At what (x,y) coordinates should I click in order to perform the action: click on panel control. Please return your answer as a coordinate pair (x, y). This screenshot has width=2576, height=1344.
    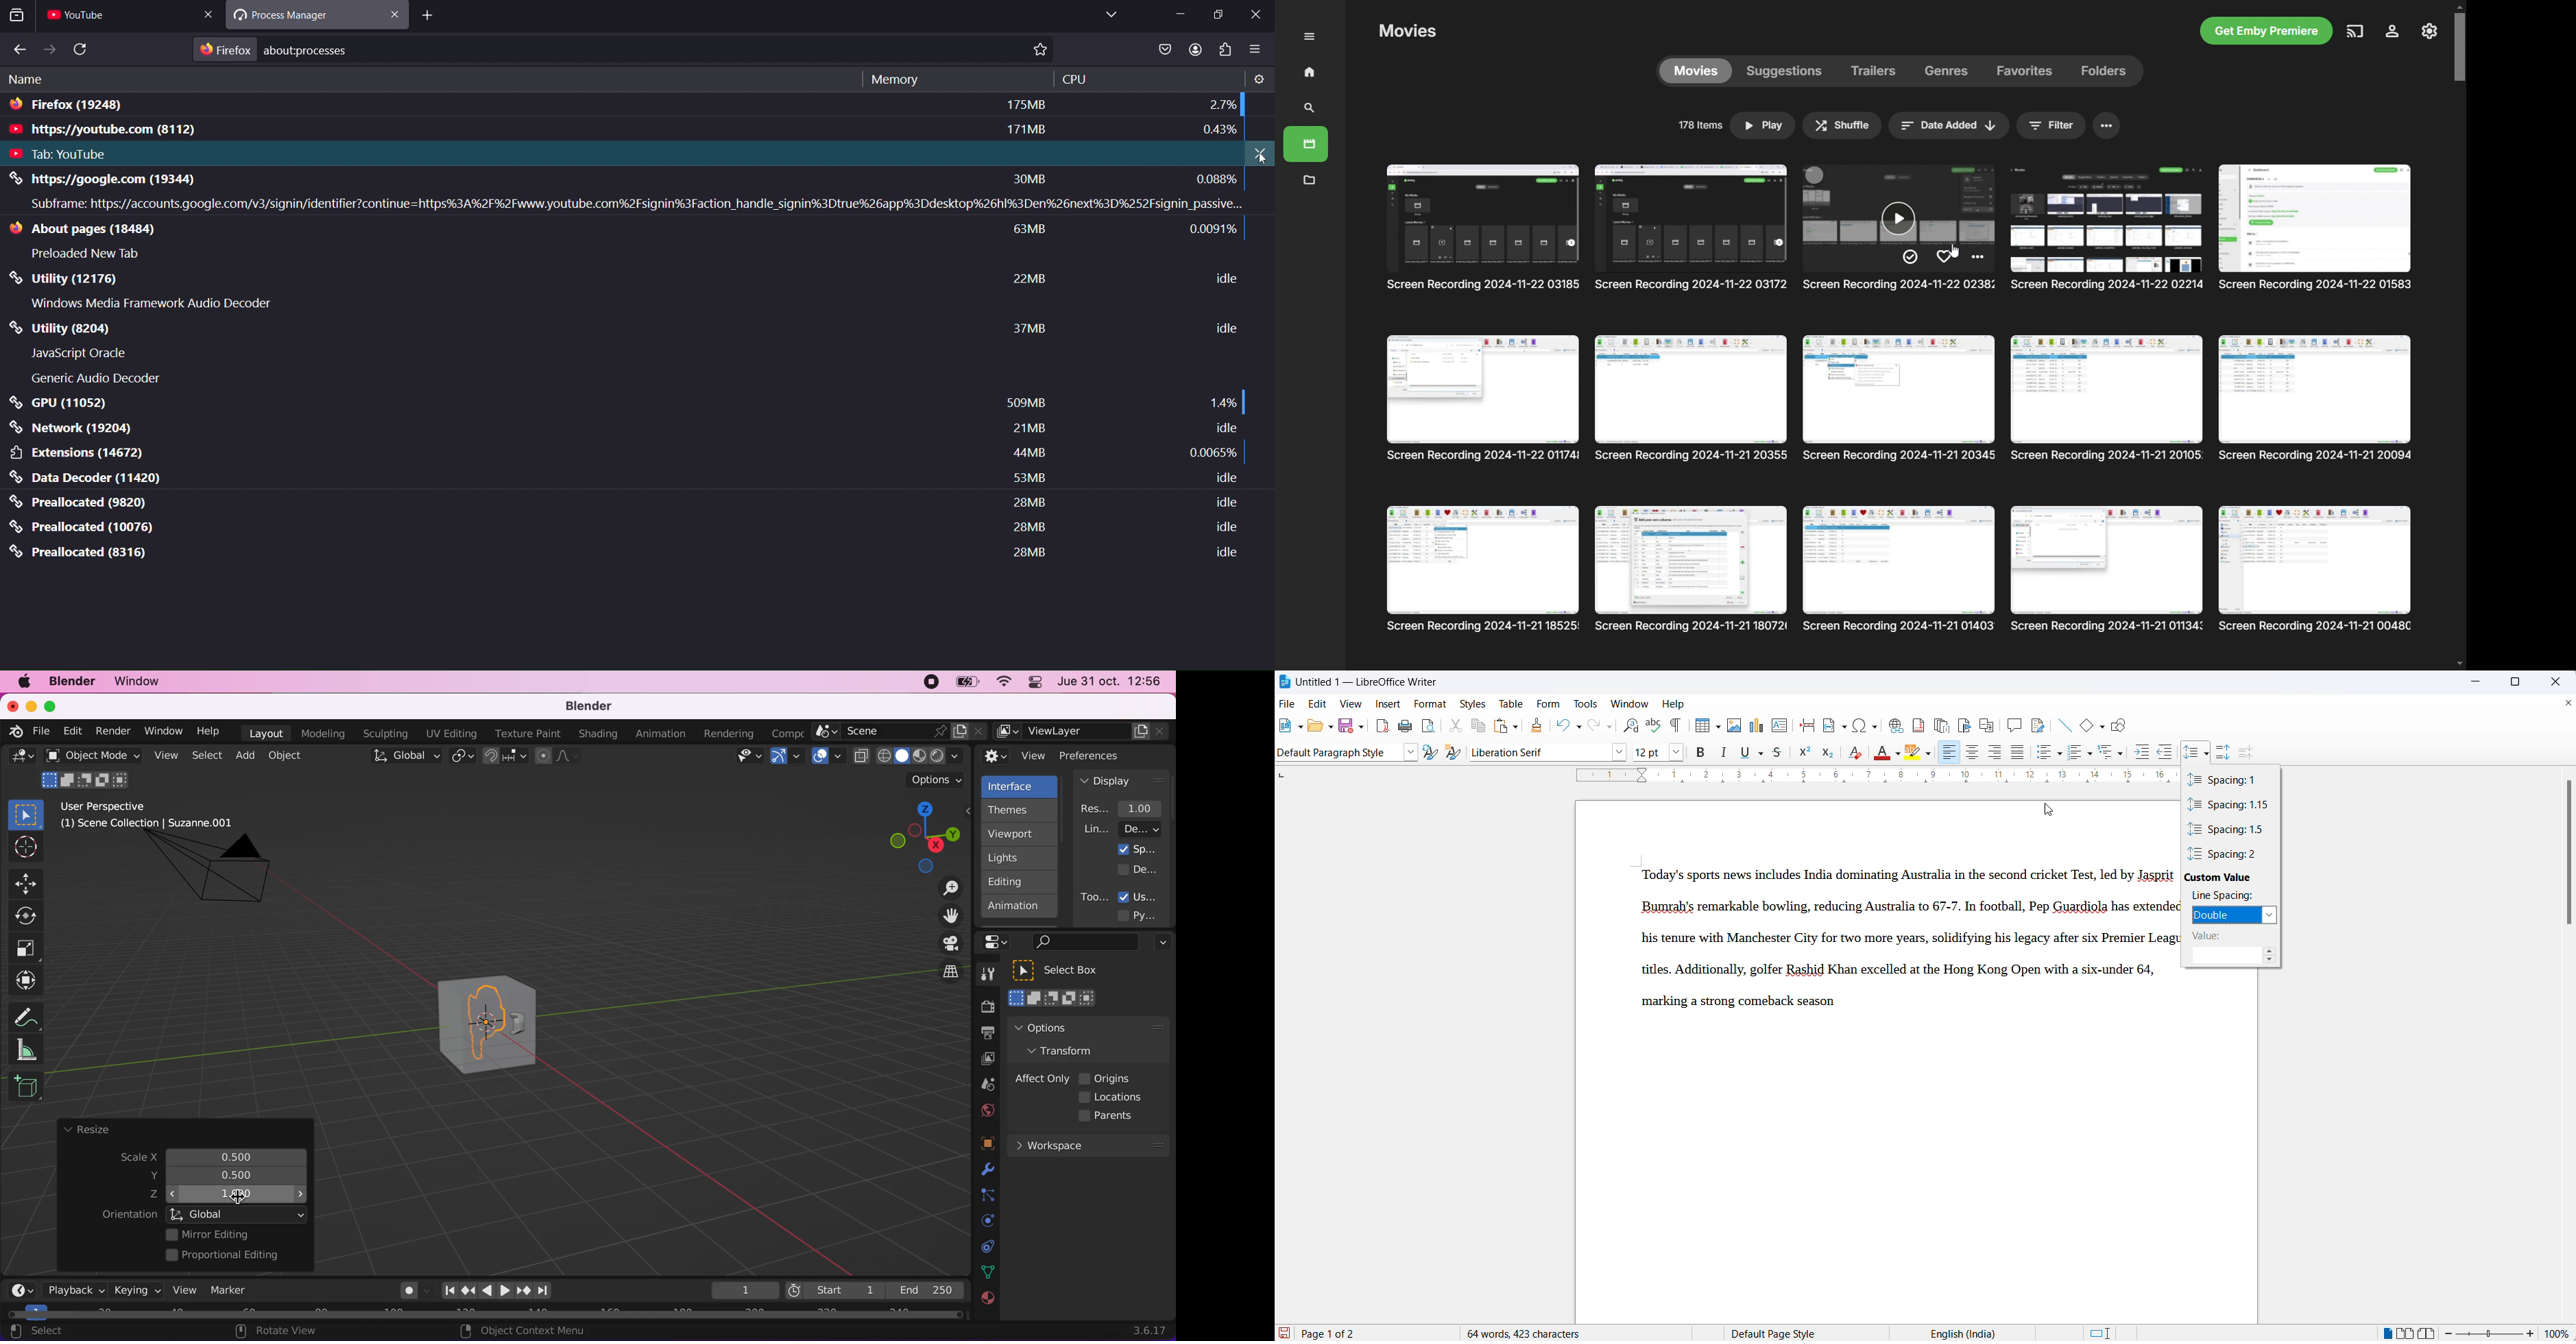
    Looking at the image, I should click on (999, 942).